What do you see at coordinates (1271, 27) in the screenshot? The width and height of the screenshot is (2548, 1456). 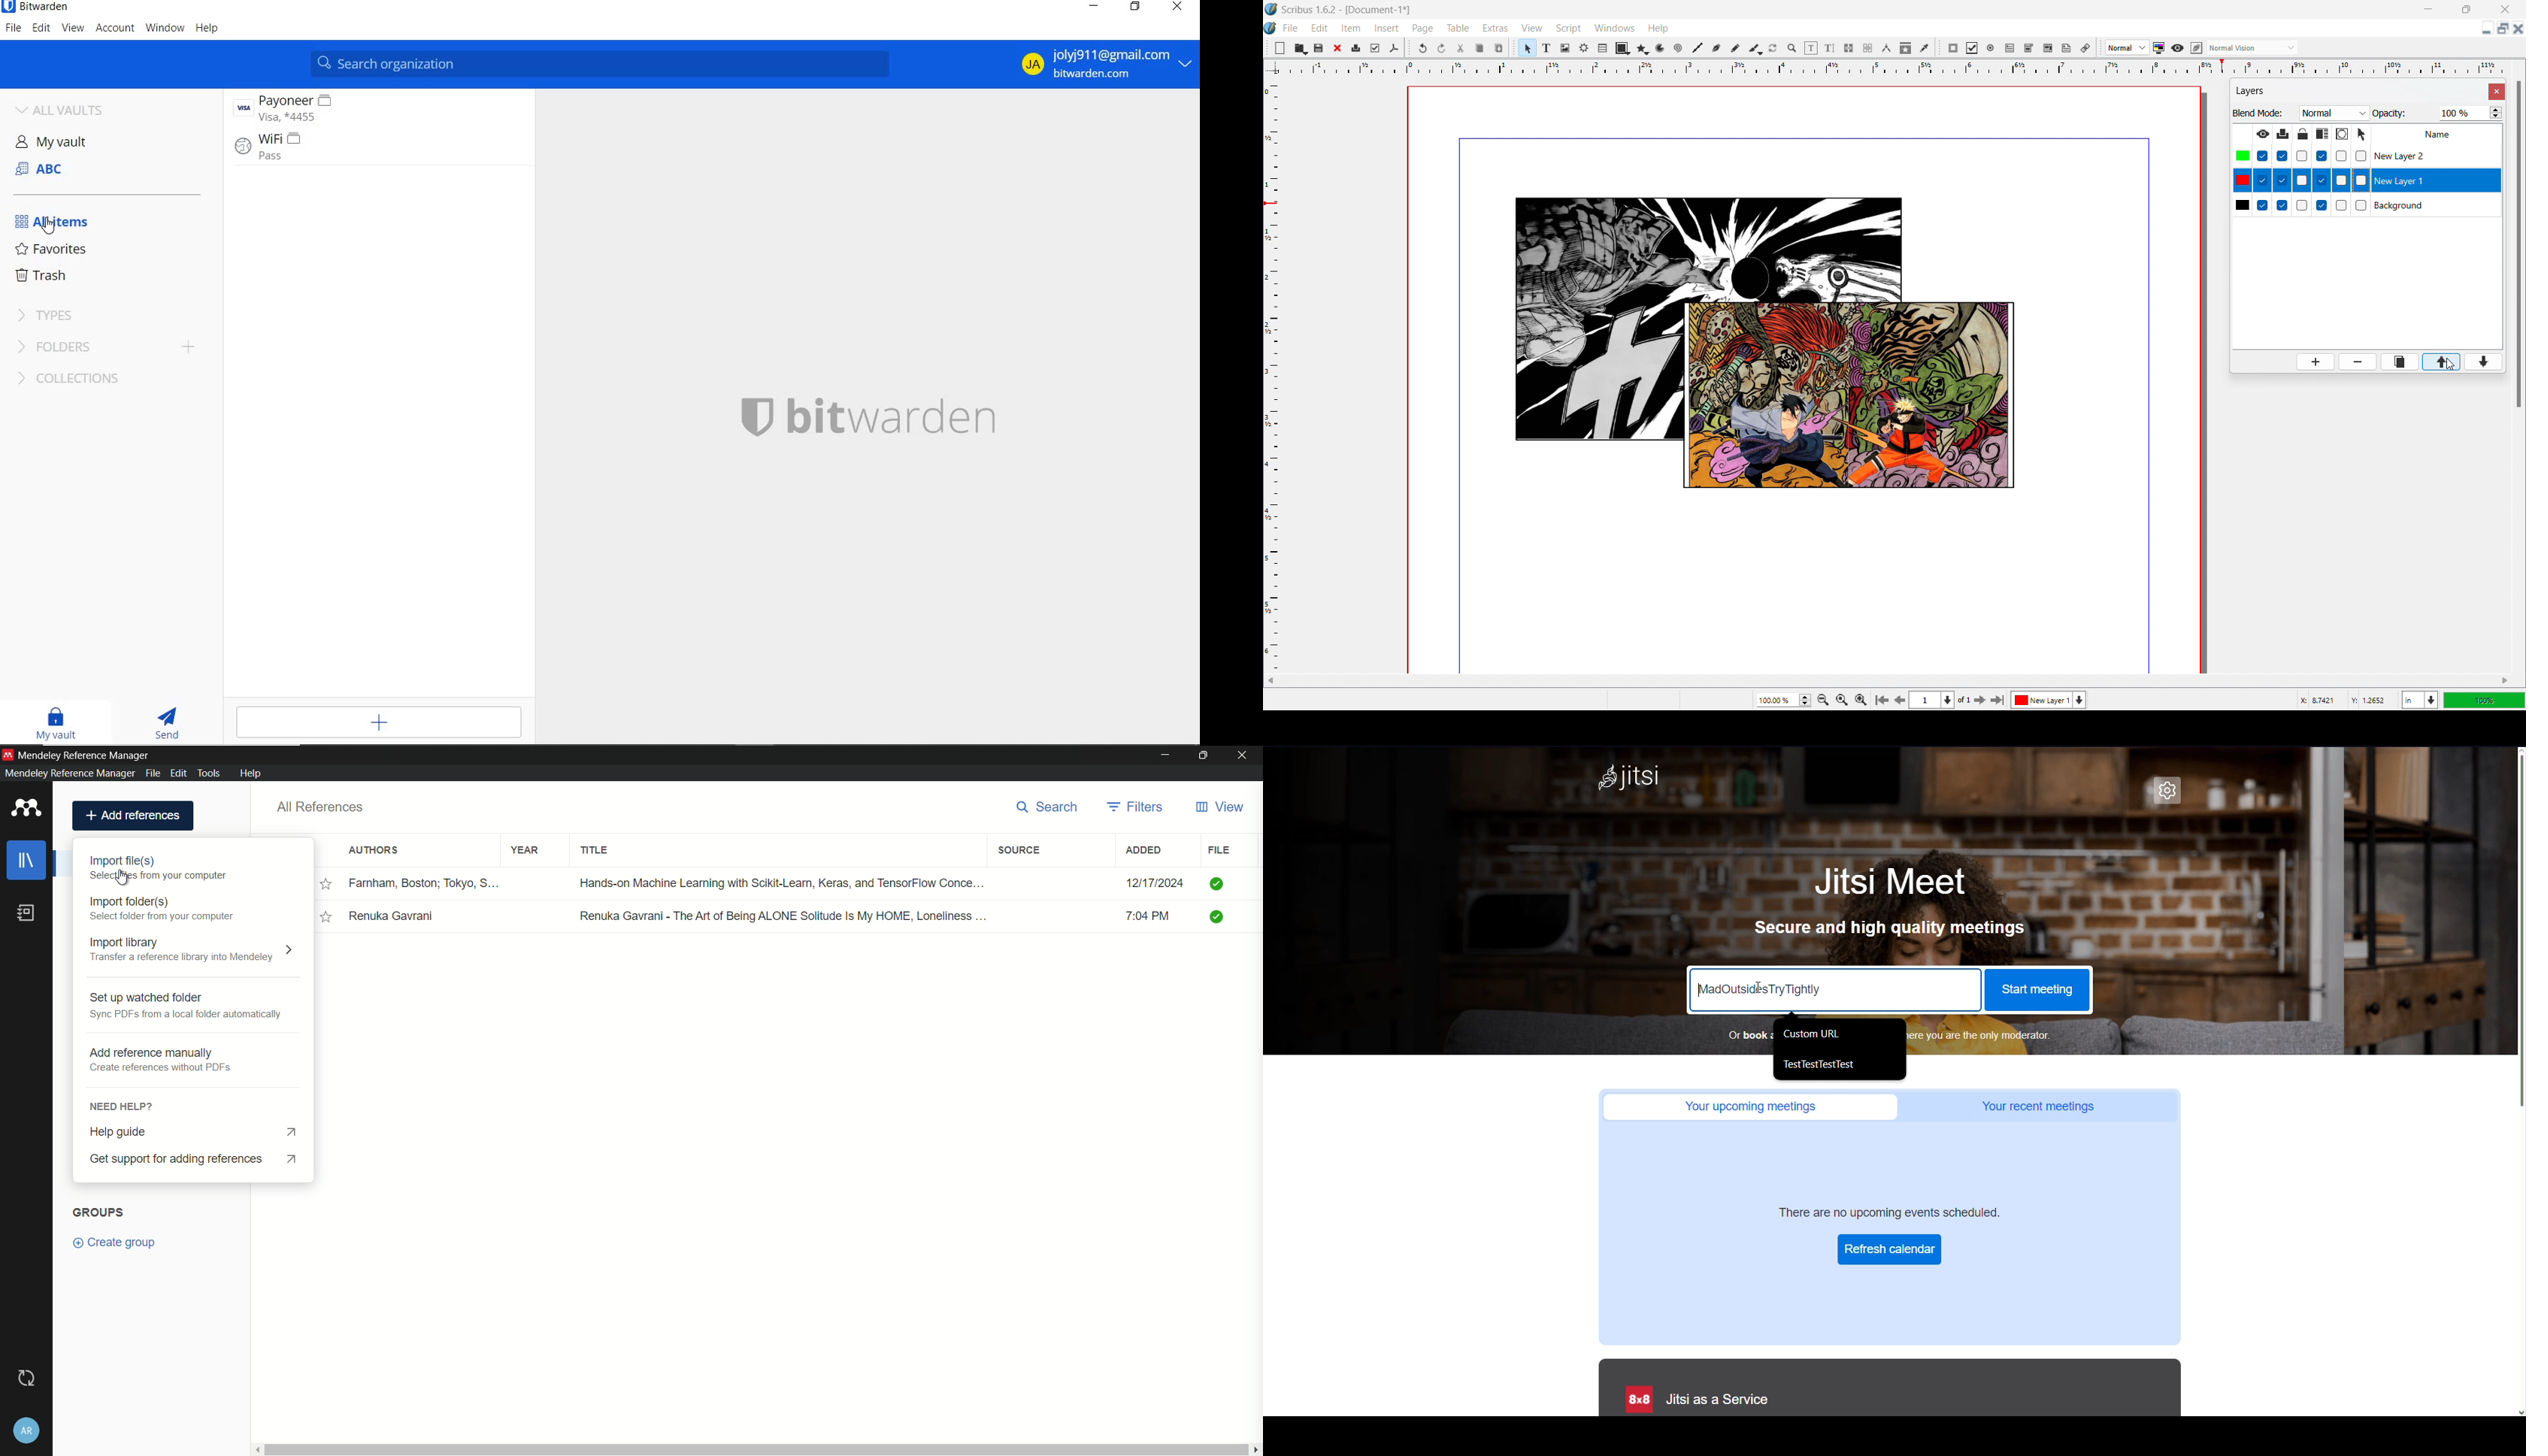 I see `logo` at bounding box center [1271, 27].